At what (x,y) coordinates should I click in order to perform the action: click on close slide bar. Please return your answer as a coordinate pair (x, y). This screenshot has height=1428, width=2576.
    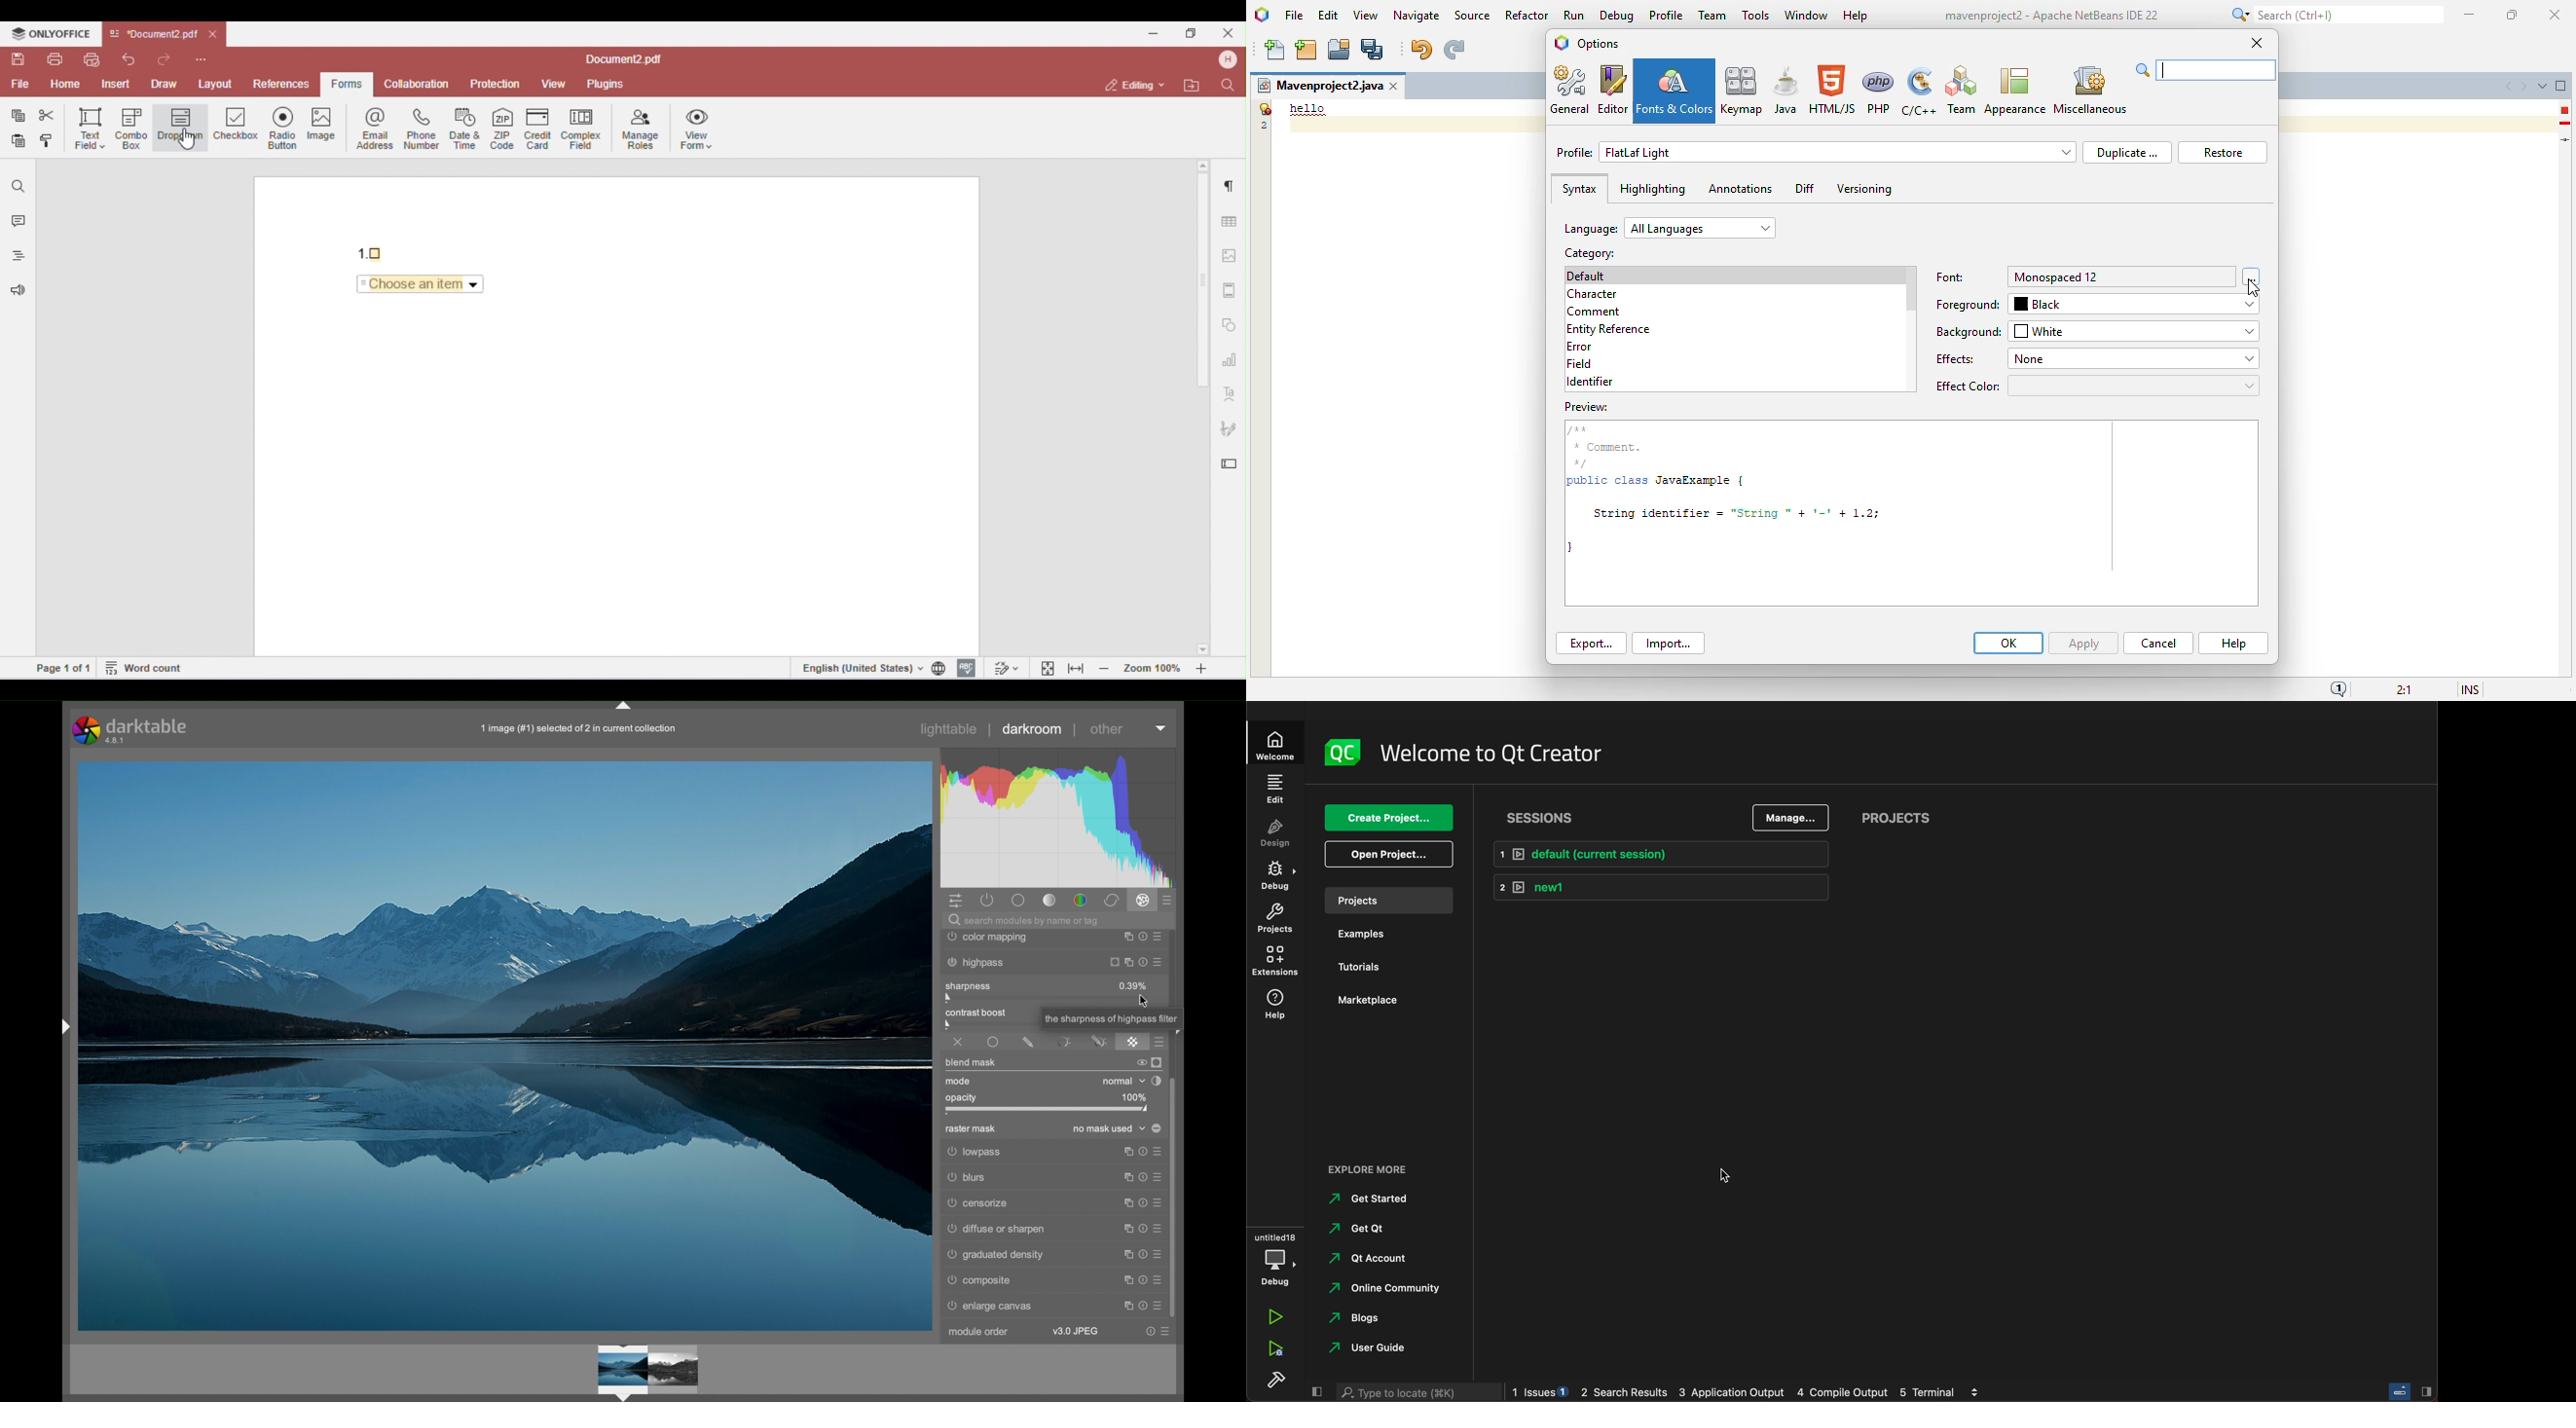
    Looking at the image, I should click on (2412, 1392).